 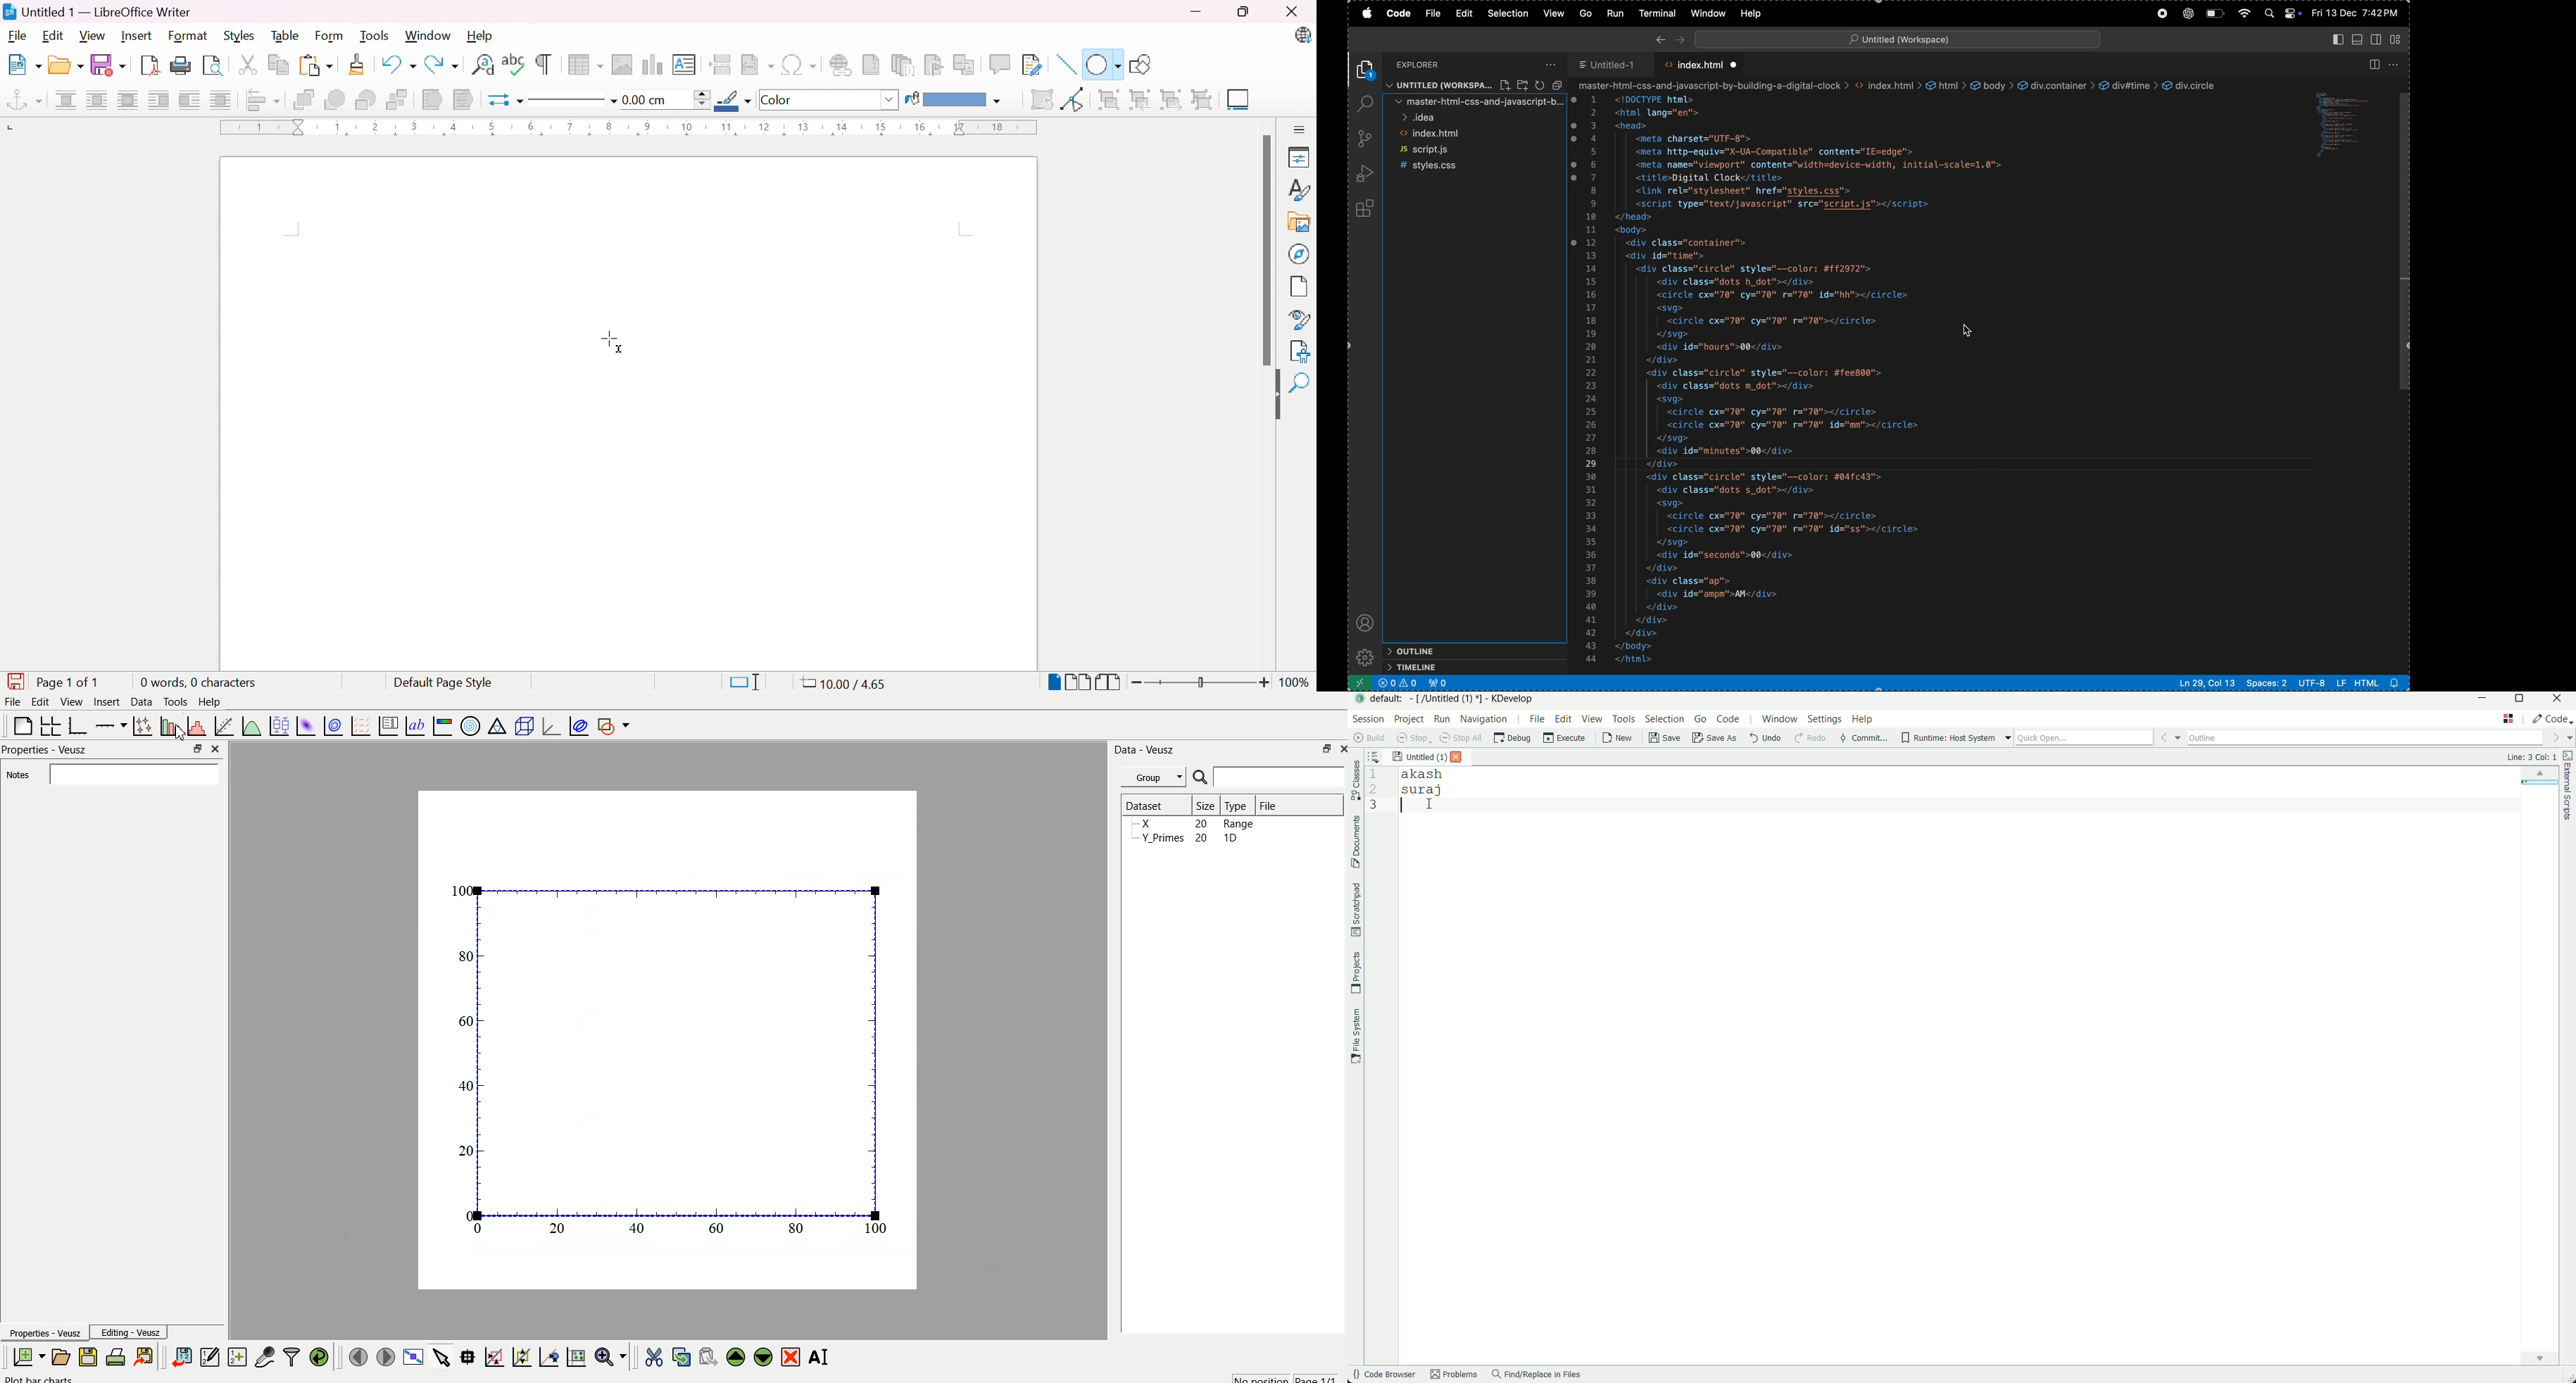 I want to click on Hide, so click(x=1274, y=396).